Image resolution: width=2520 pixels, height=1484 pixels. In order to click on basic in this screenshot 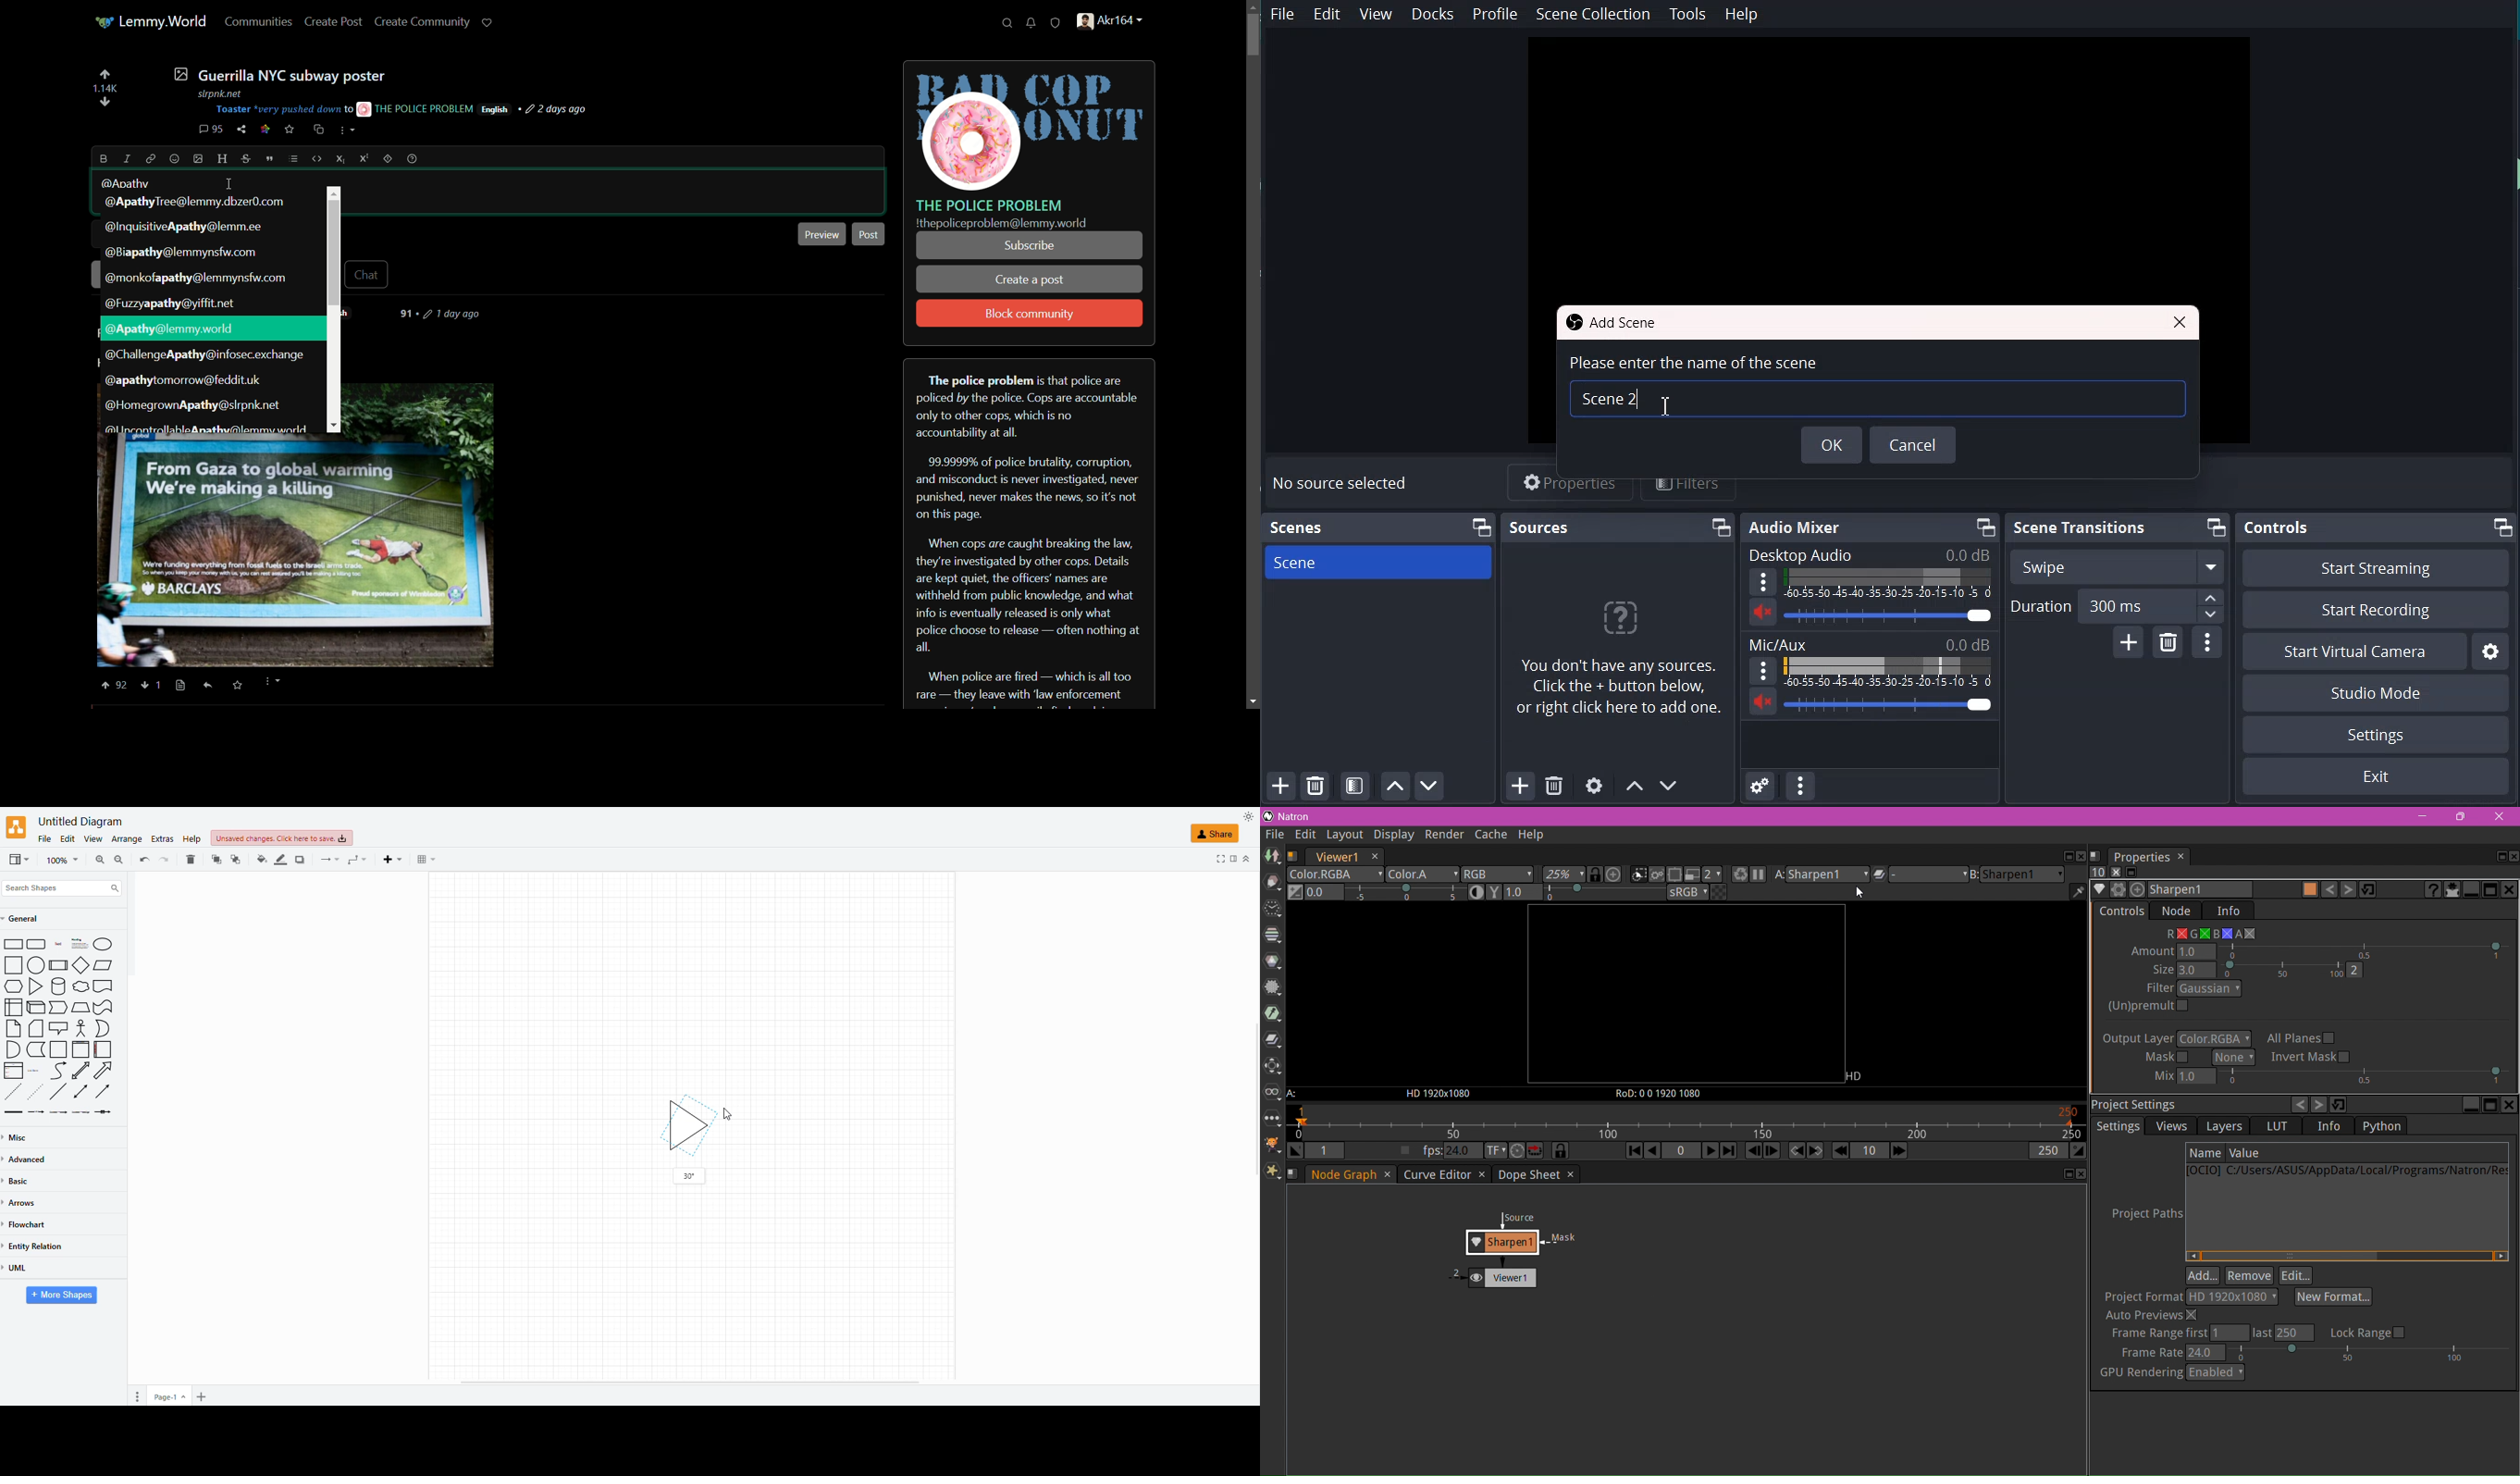, I will do `click(22, 1184)`.